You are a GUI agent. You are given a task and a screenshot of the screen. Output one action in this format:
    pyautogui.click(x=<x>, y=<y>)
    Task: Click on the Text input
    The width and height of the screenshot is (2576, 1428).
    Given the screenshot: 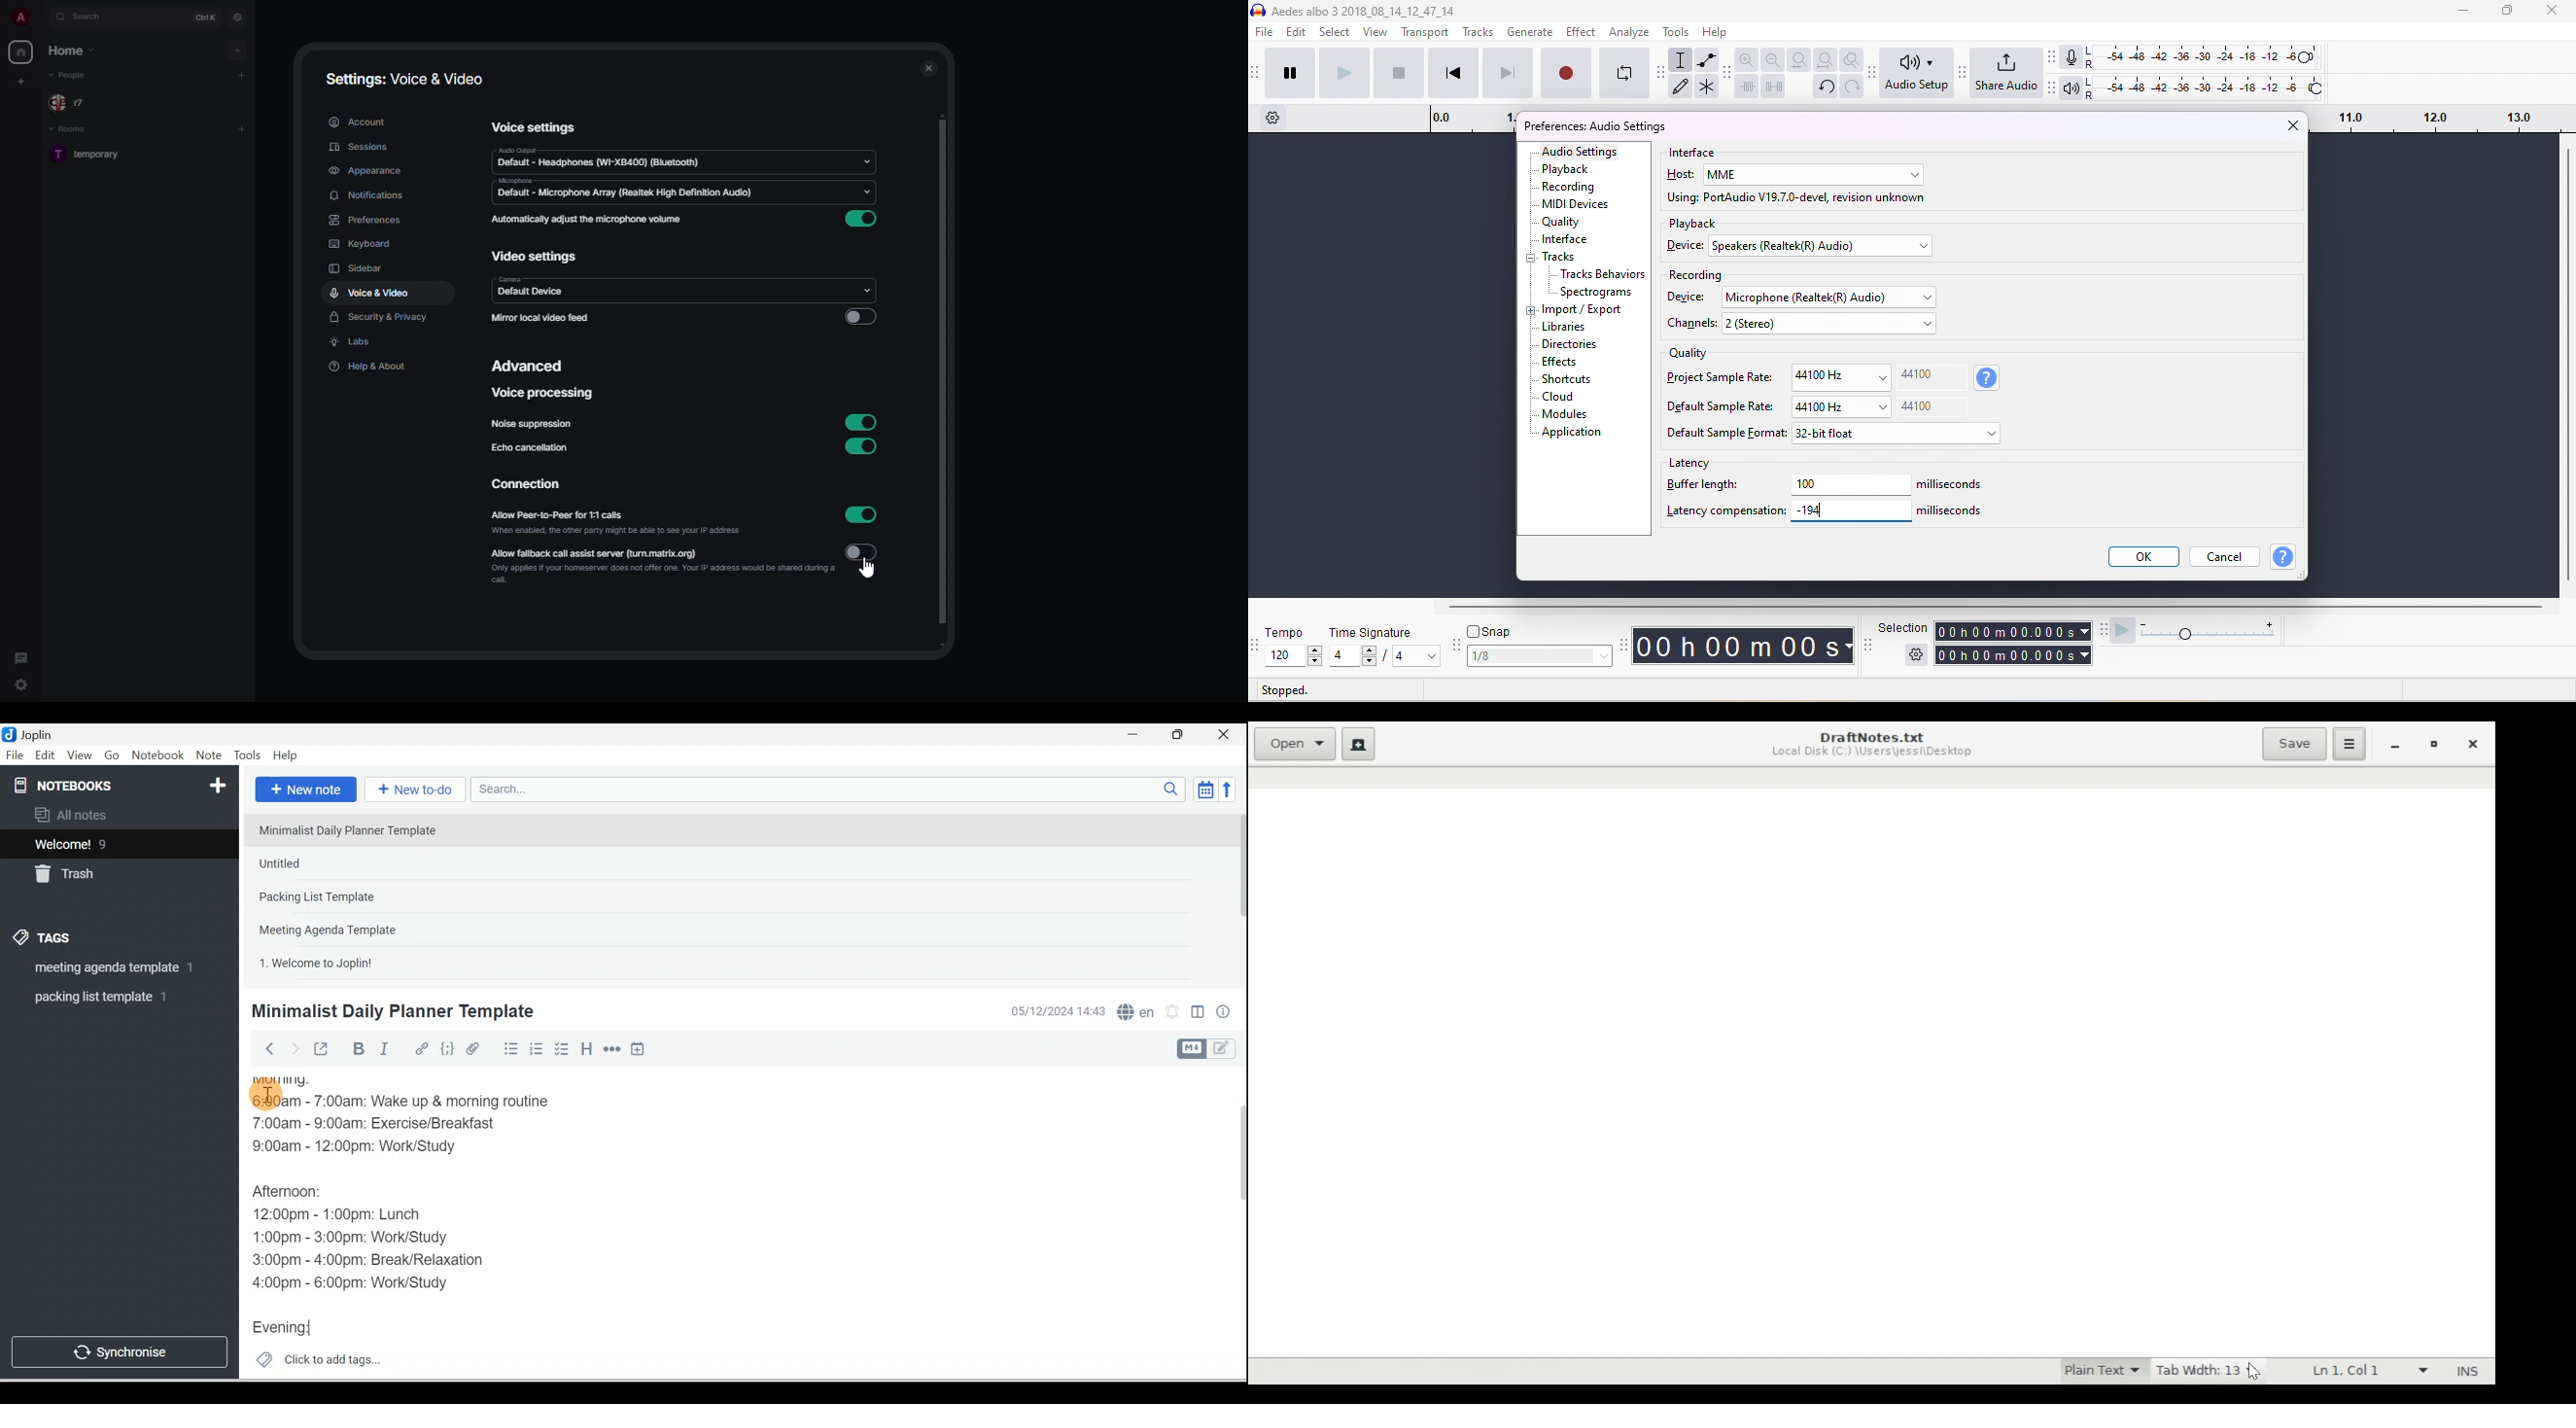 What is the action you would take?
    pyautogui.click(x=1871, y=1072)
    